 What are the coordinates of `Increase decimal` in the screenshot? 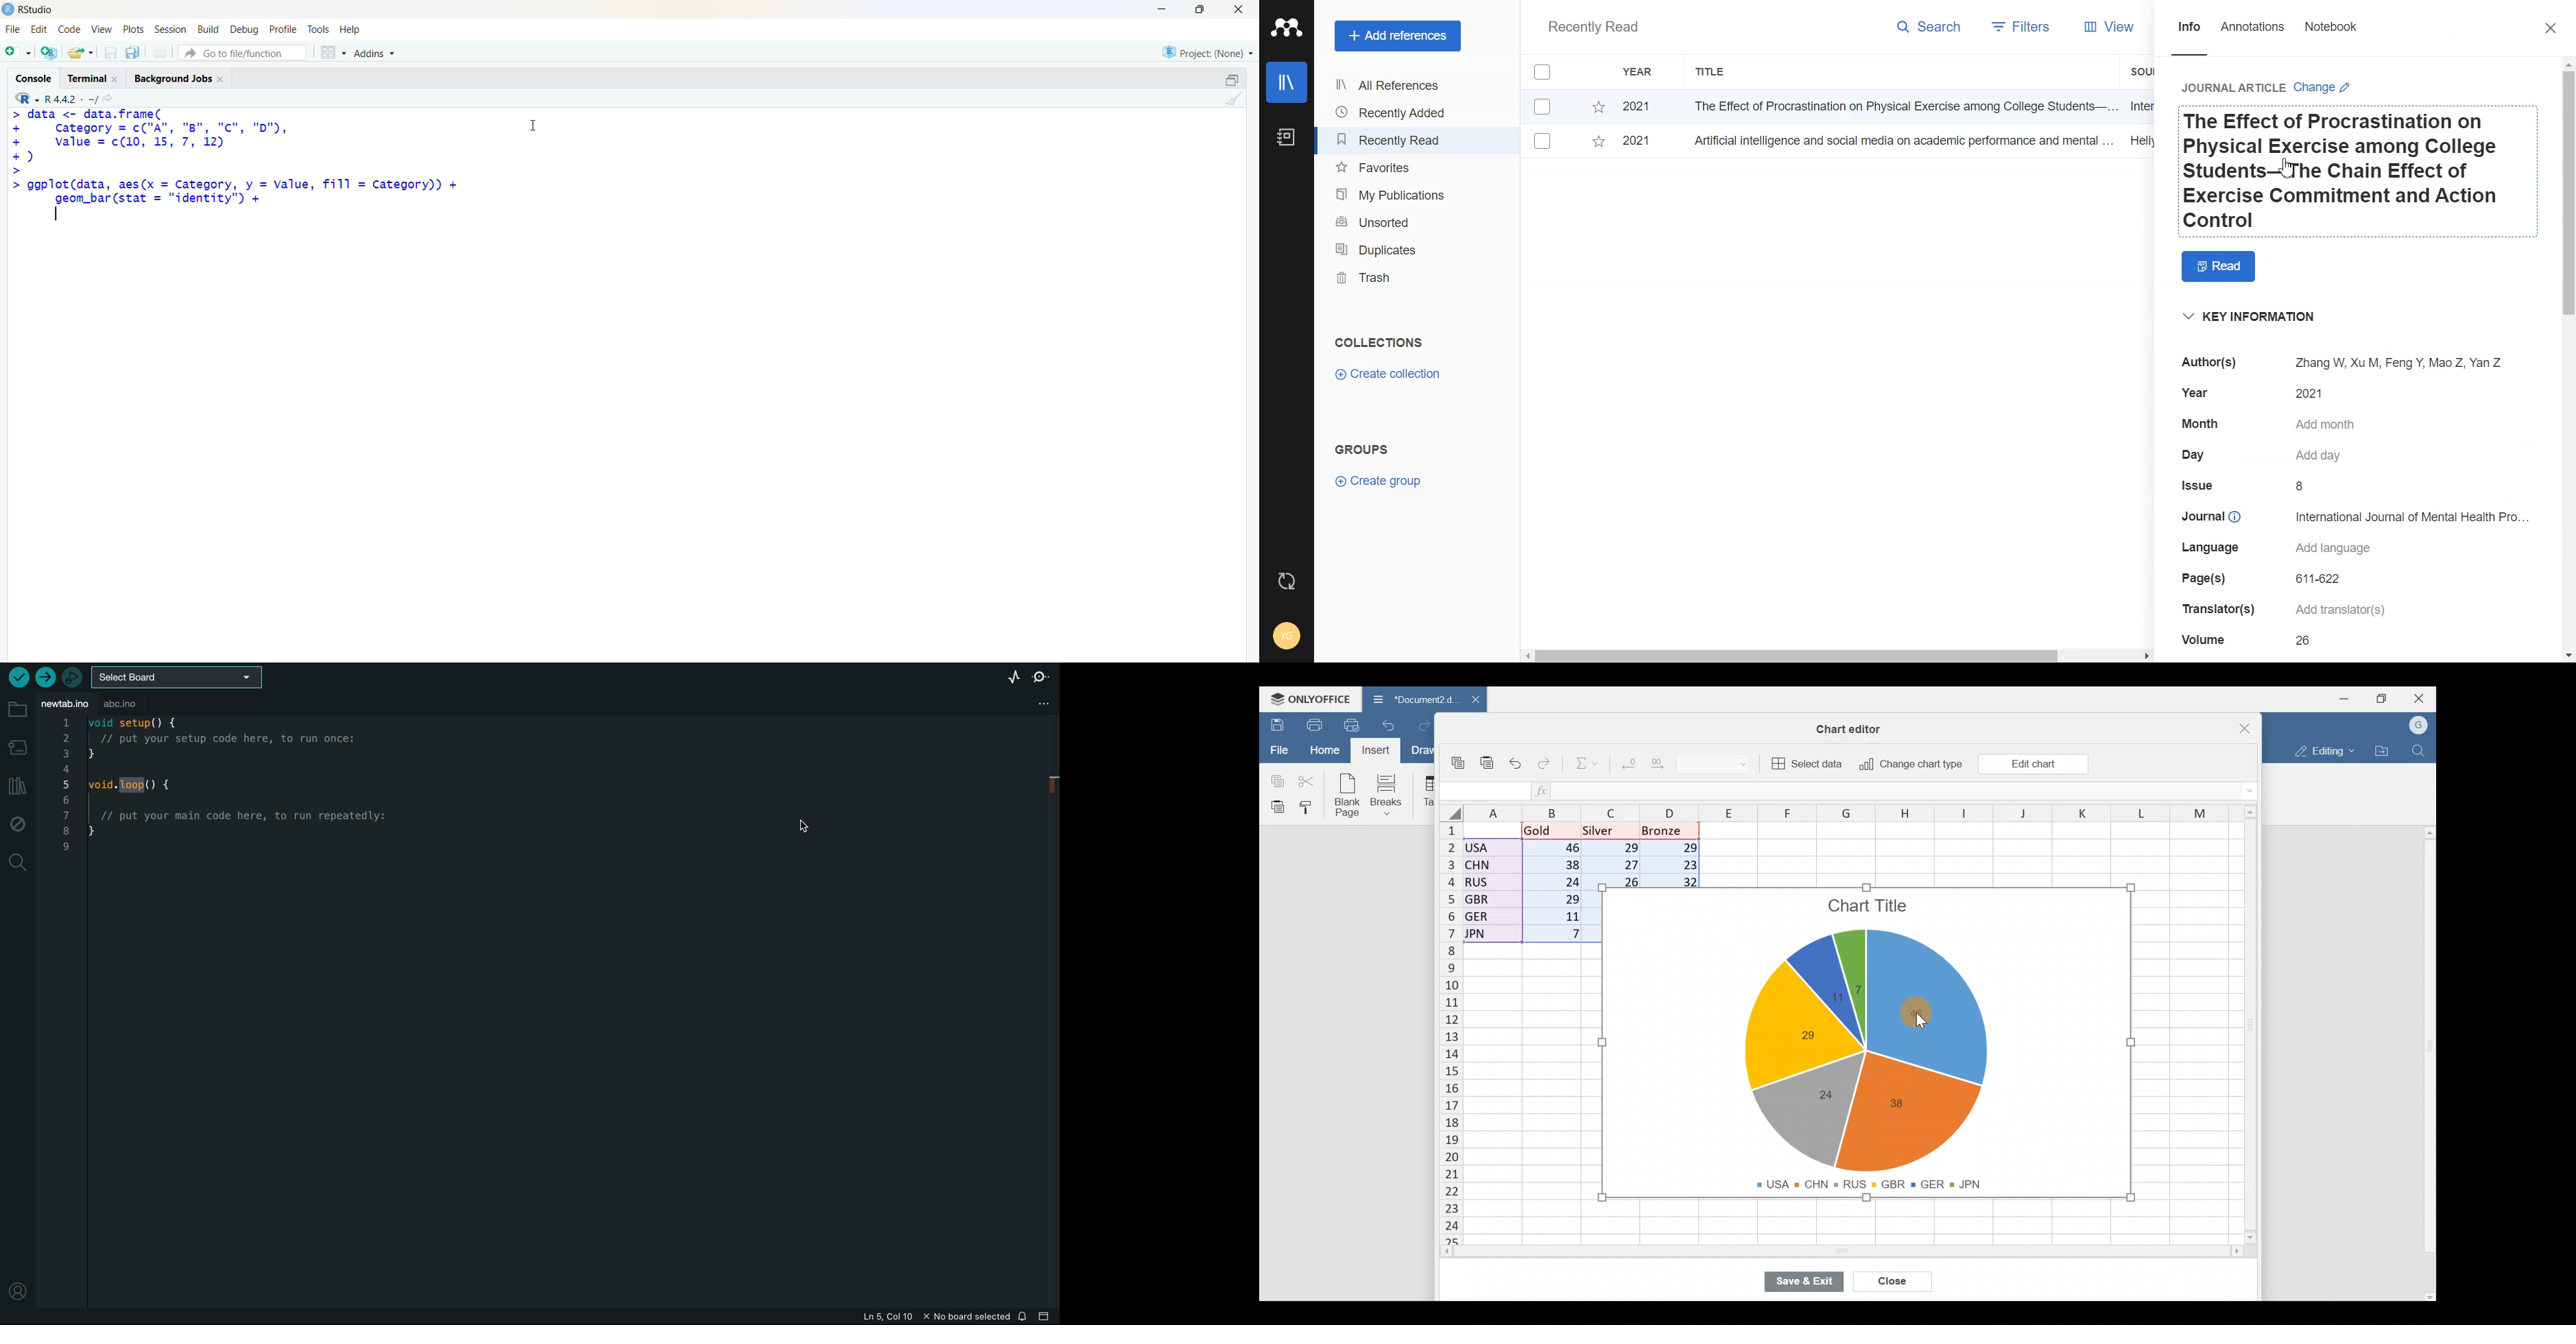 It's located at (1660, 762).